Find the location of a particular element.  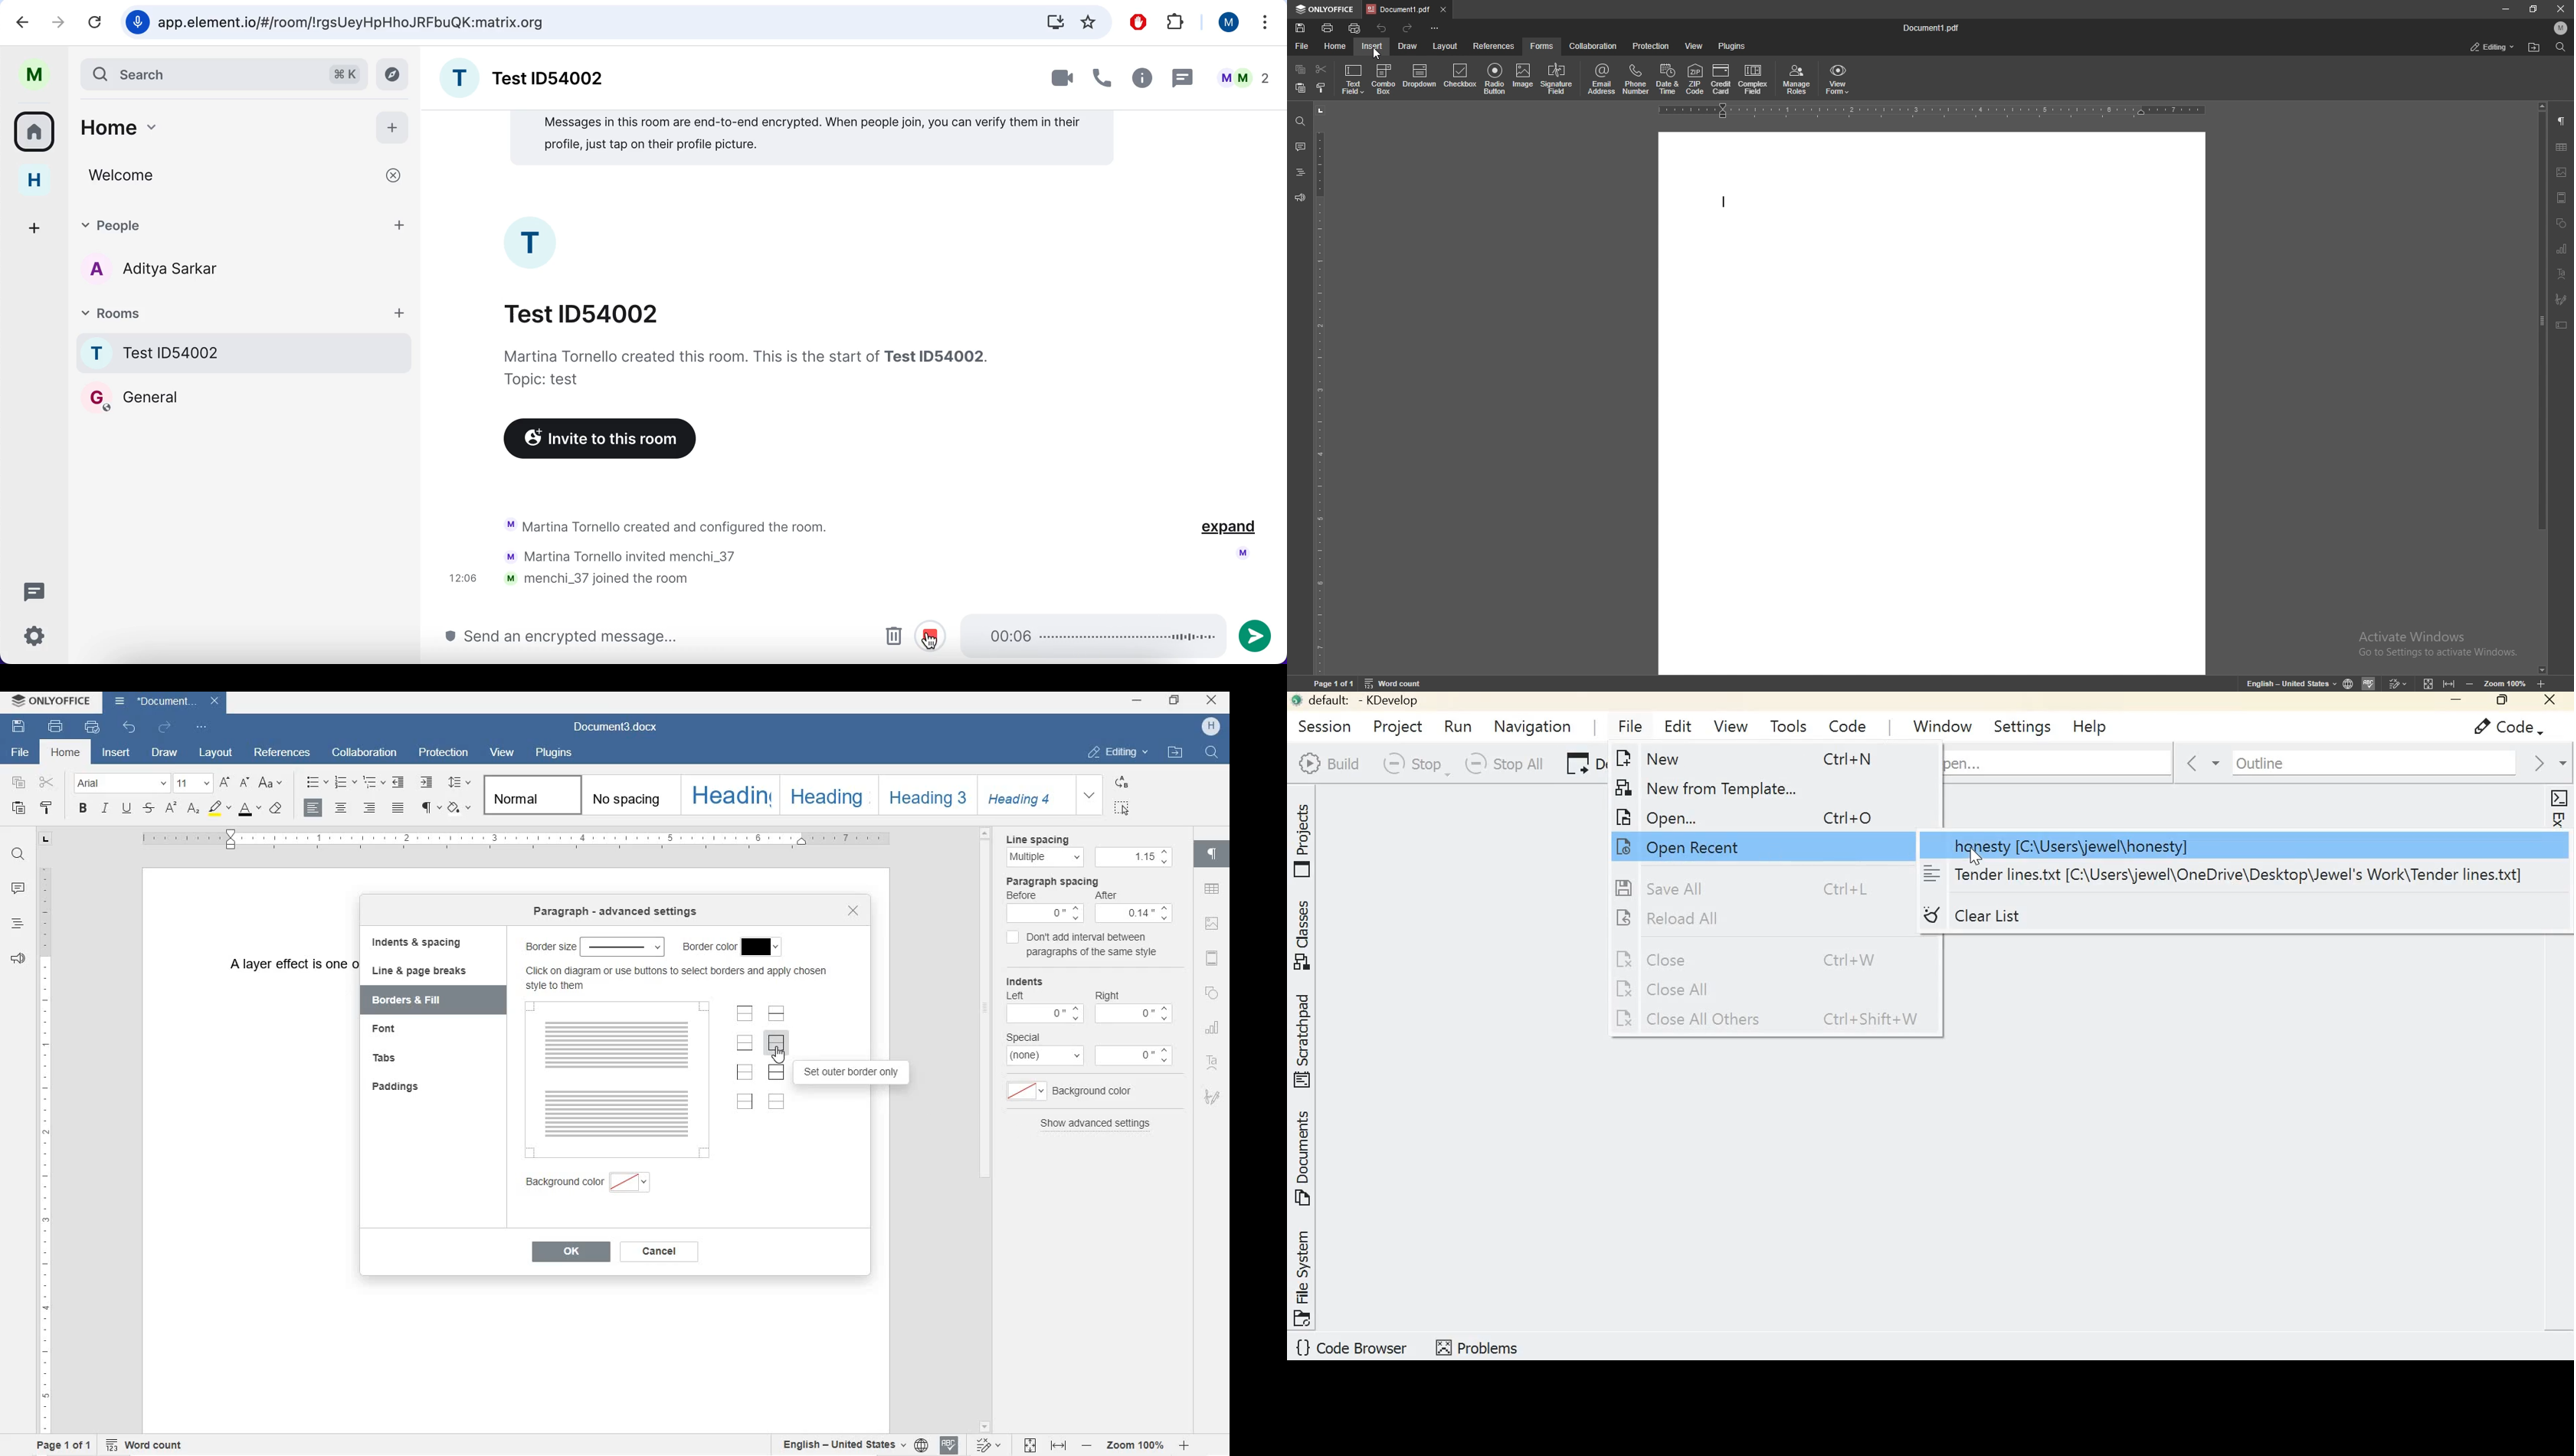

border size is located at coordinates (595, 946).